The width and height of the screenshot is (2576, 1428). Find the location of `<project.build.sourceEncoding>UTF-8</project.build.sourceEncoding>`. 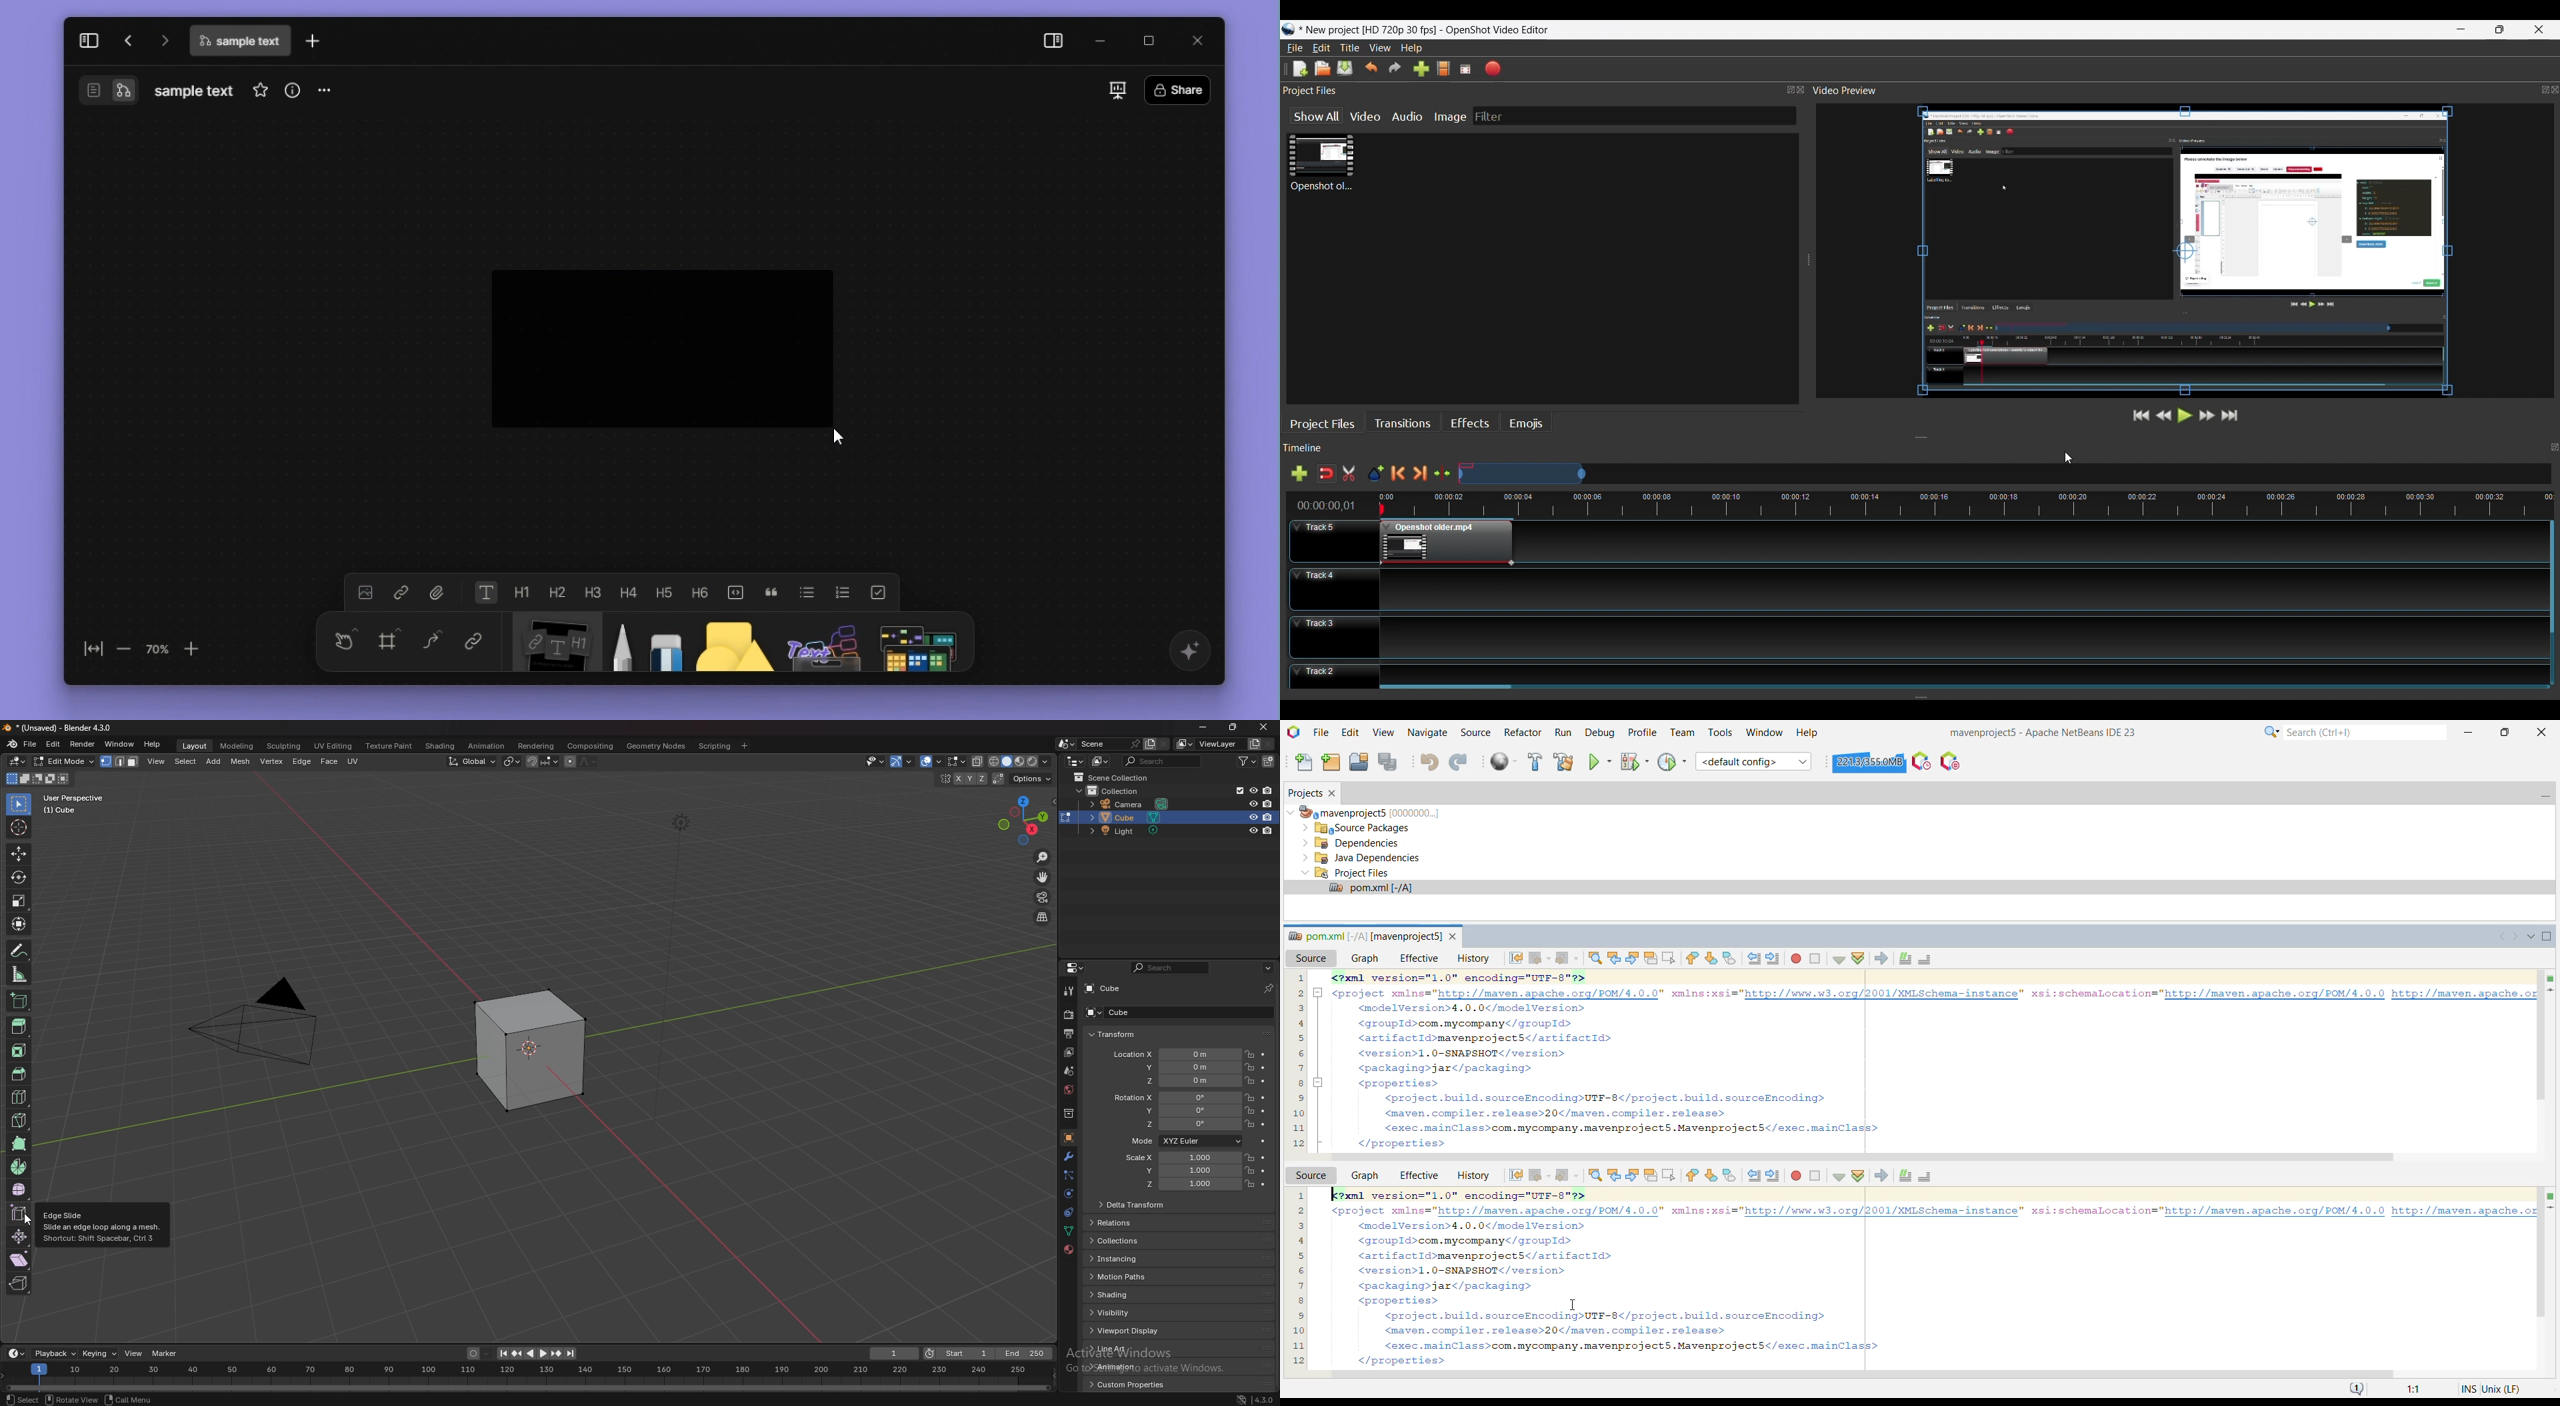

<project.build.sourceEncoding>UTF-8</project.build.sourceEncoding> is located at coordinates (1611, 1317).